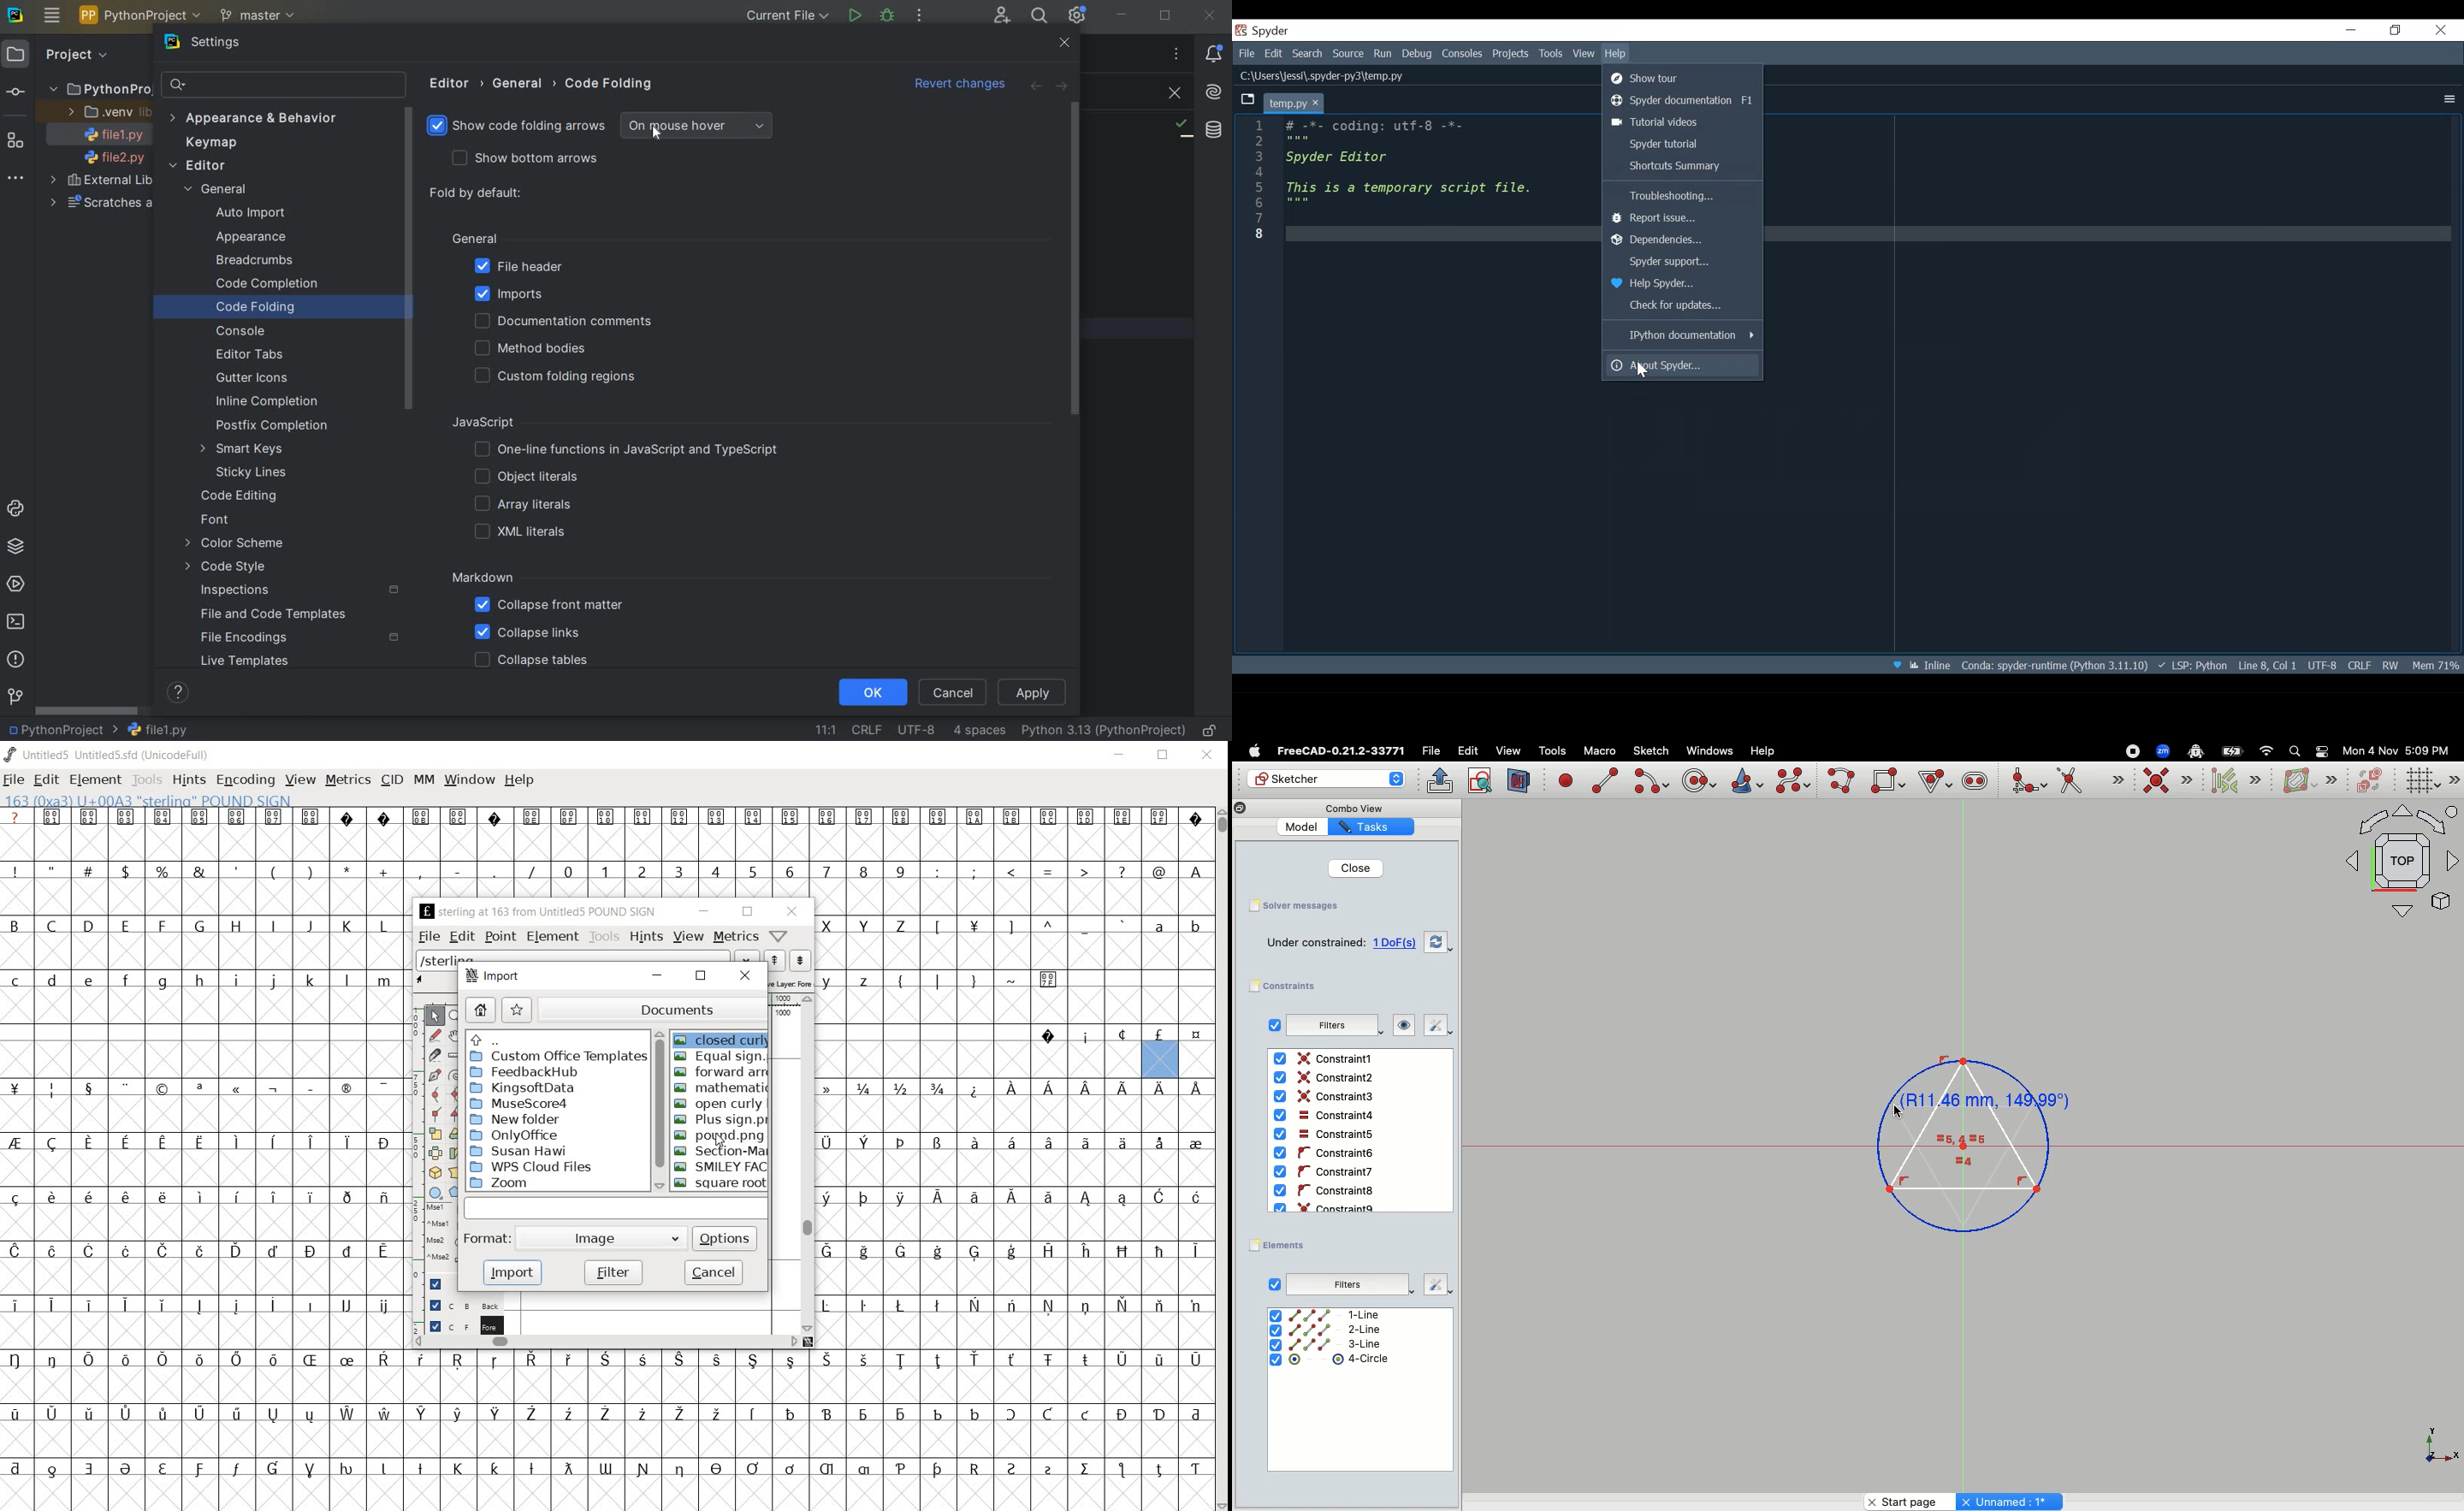  I want to click on B-spline information layer, so click(2308, 781).